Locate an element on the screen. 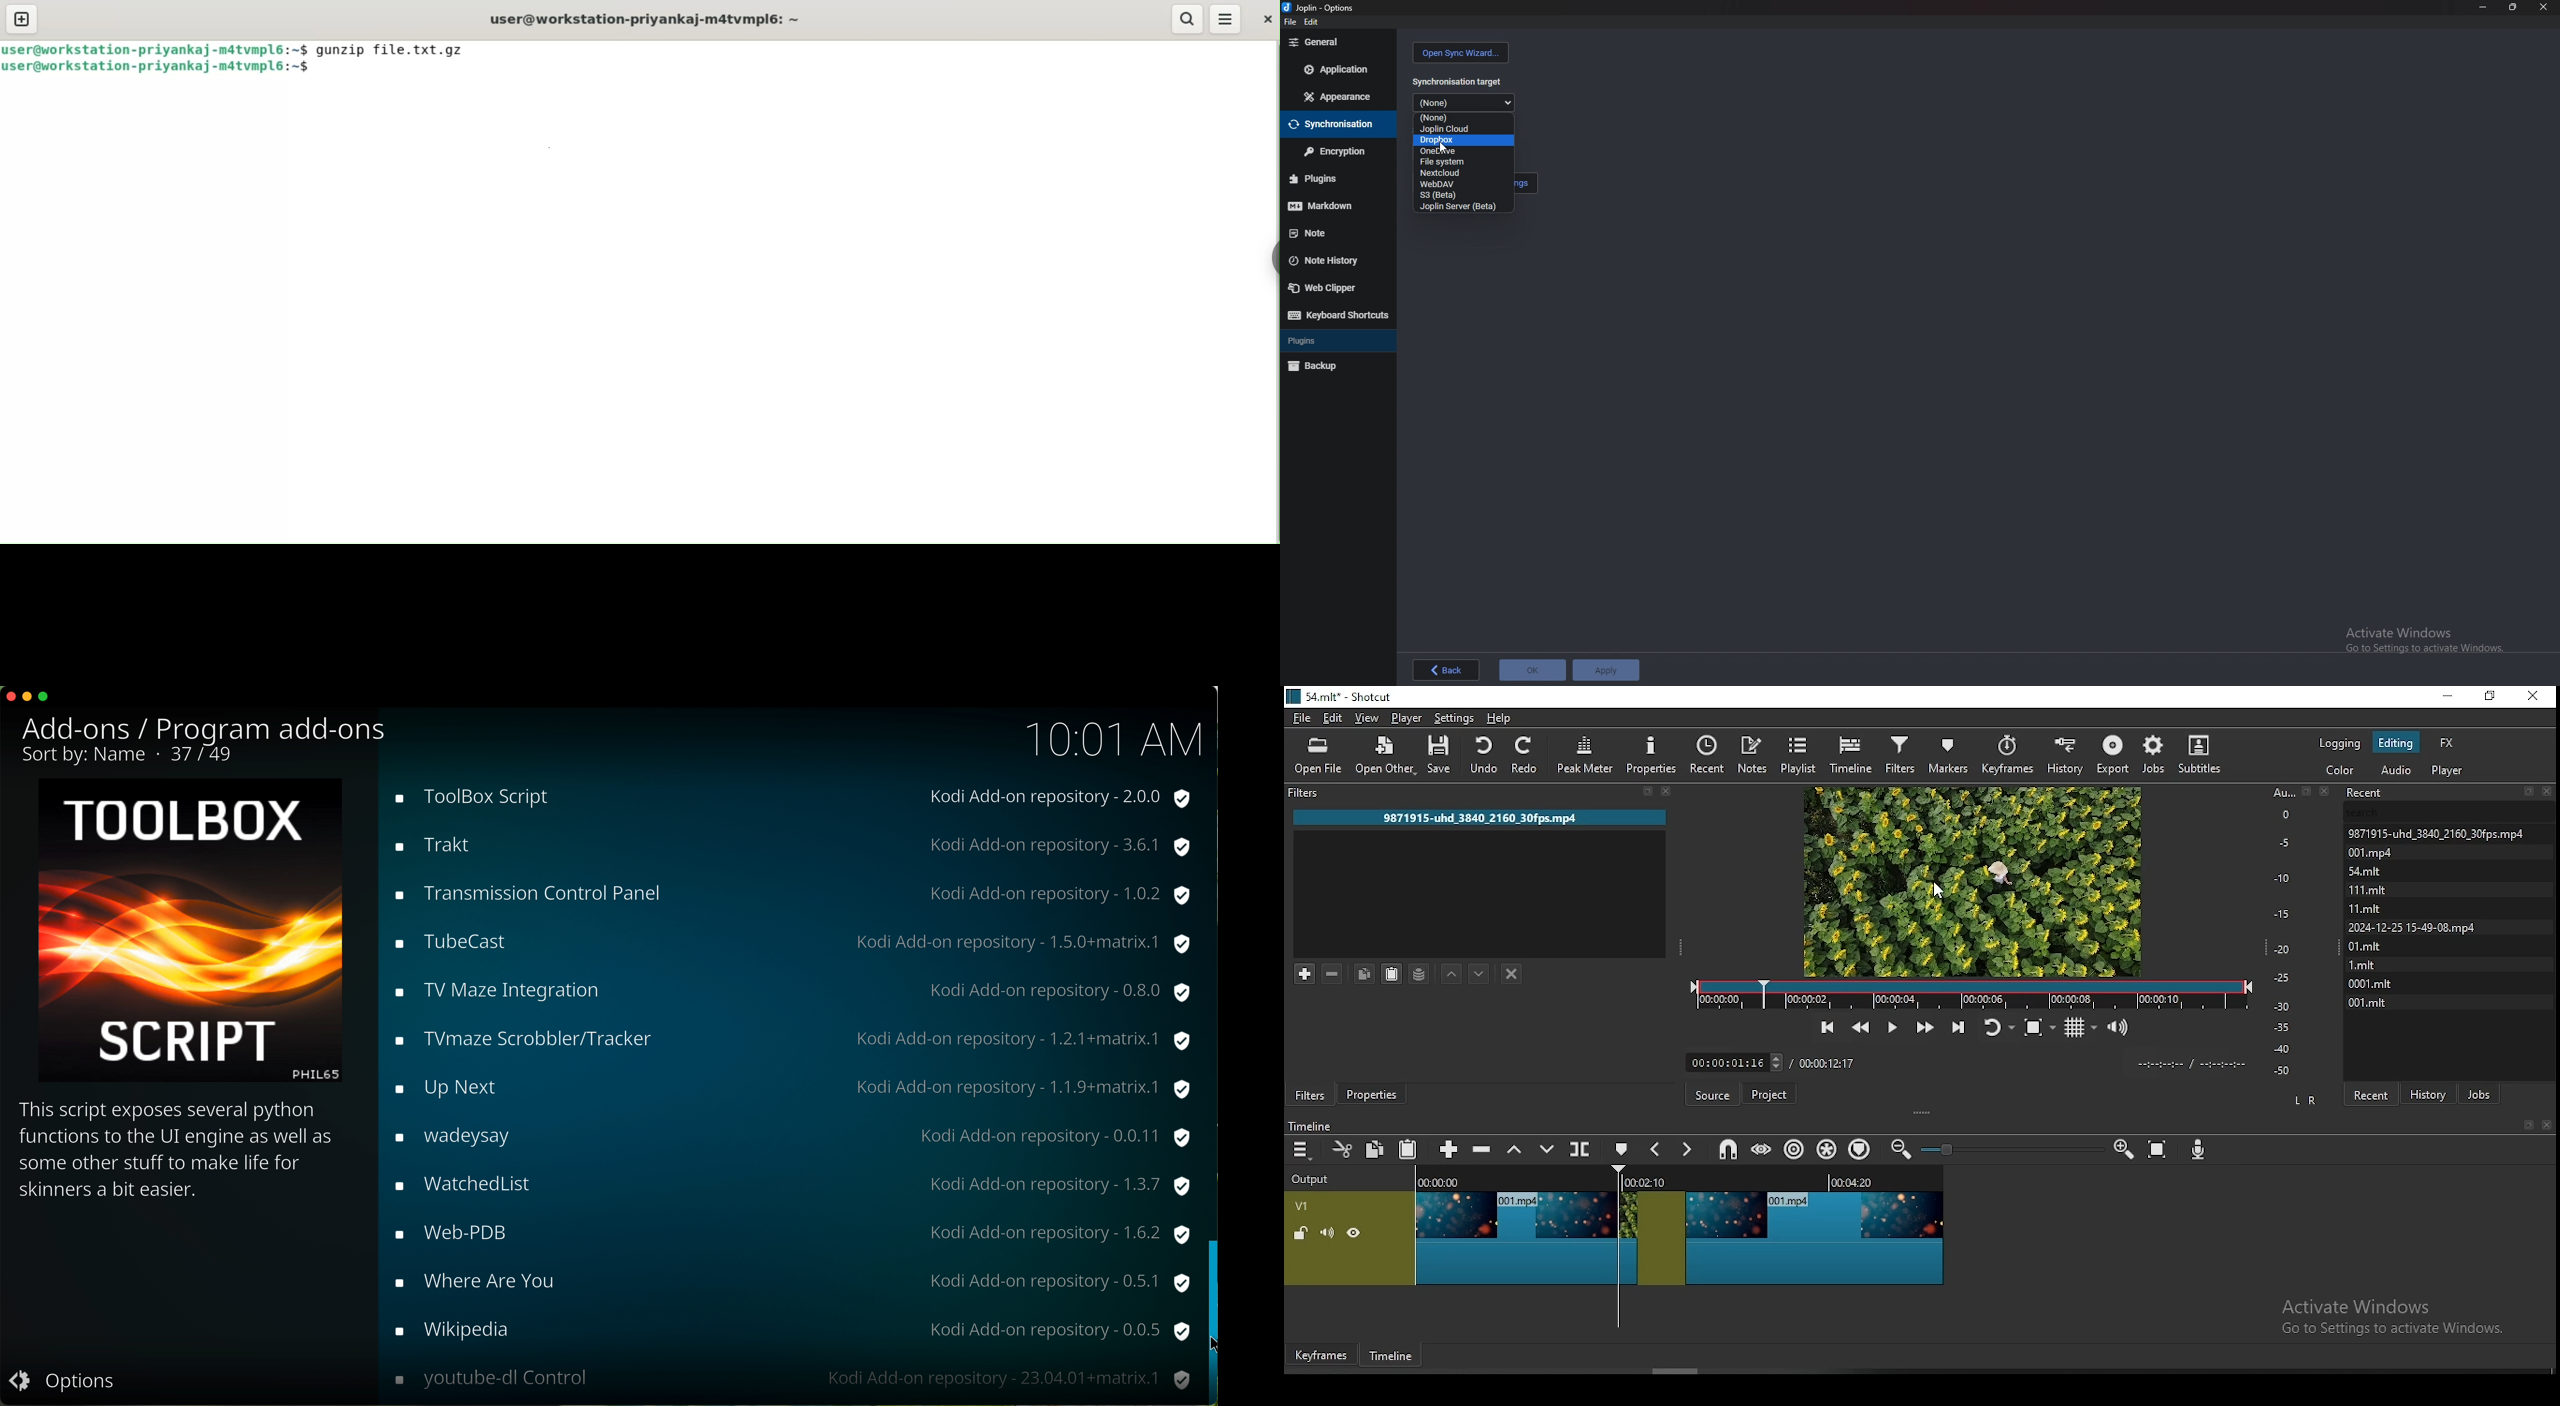 This screenshot has width=2576, height=1428. ok is located at coordinates (1533, 671).